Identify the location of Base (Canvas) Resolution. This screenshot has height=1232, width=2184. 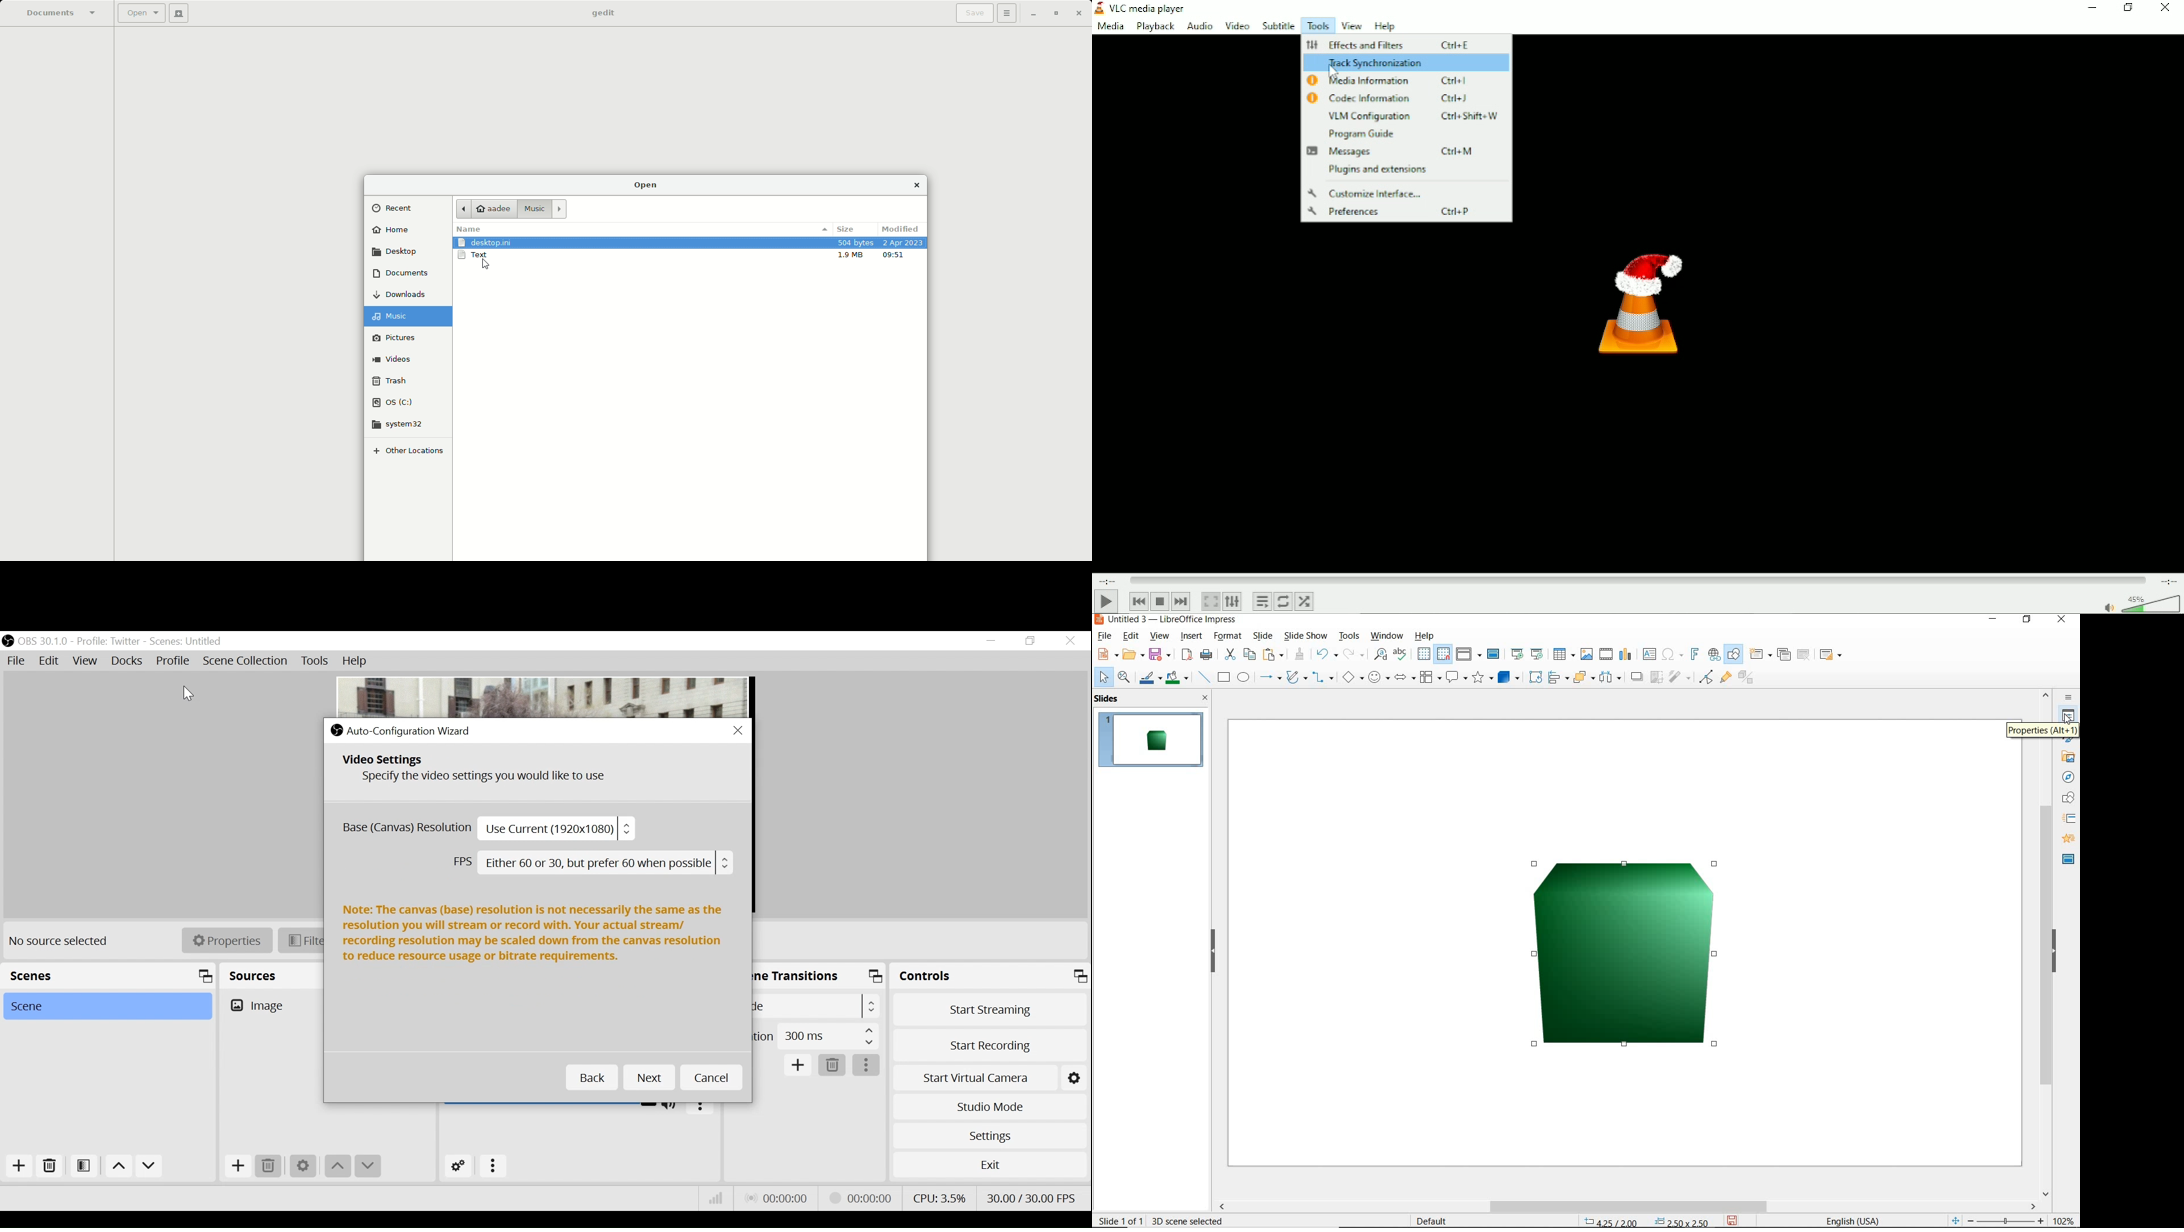
(486, 829).